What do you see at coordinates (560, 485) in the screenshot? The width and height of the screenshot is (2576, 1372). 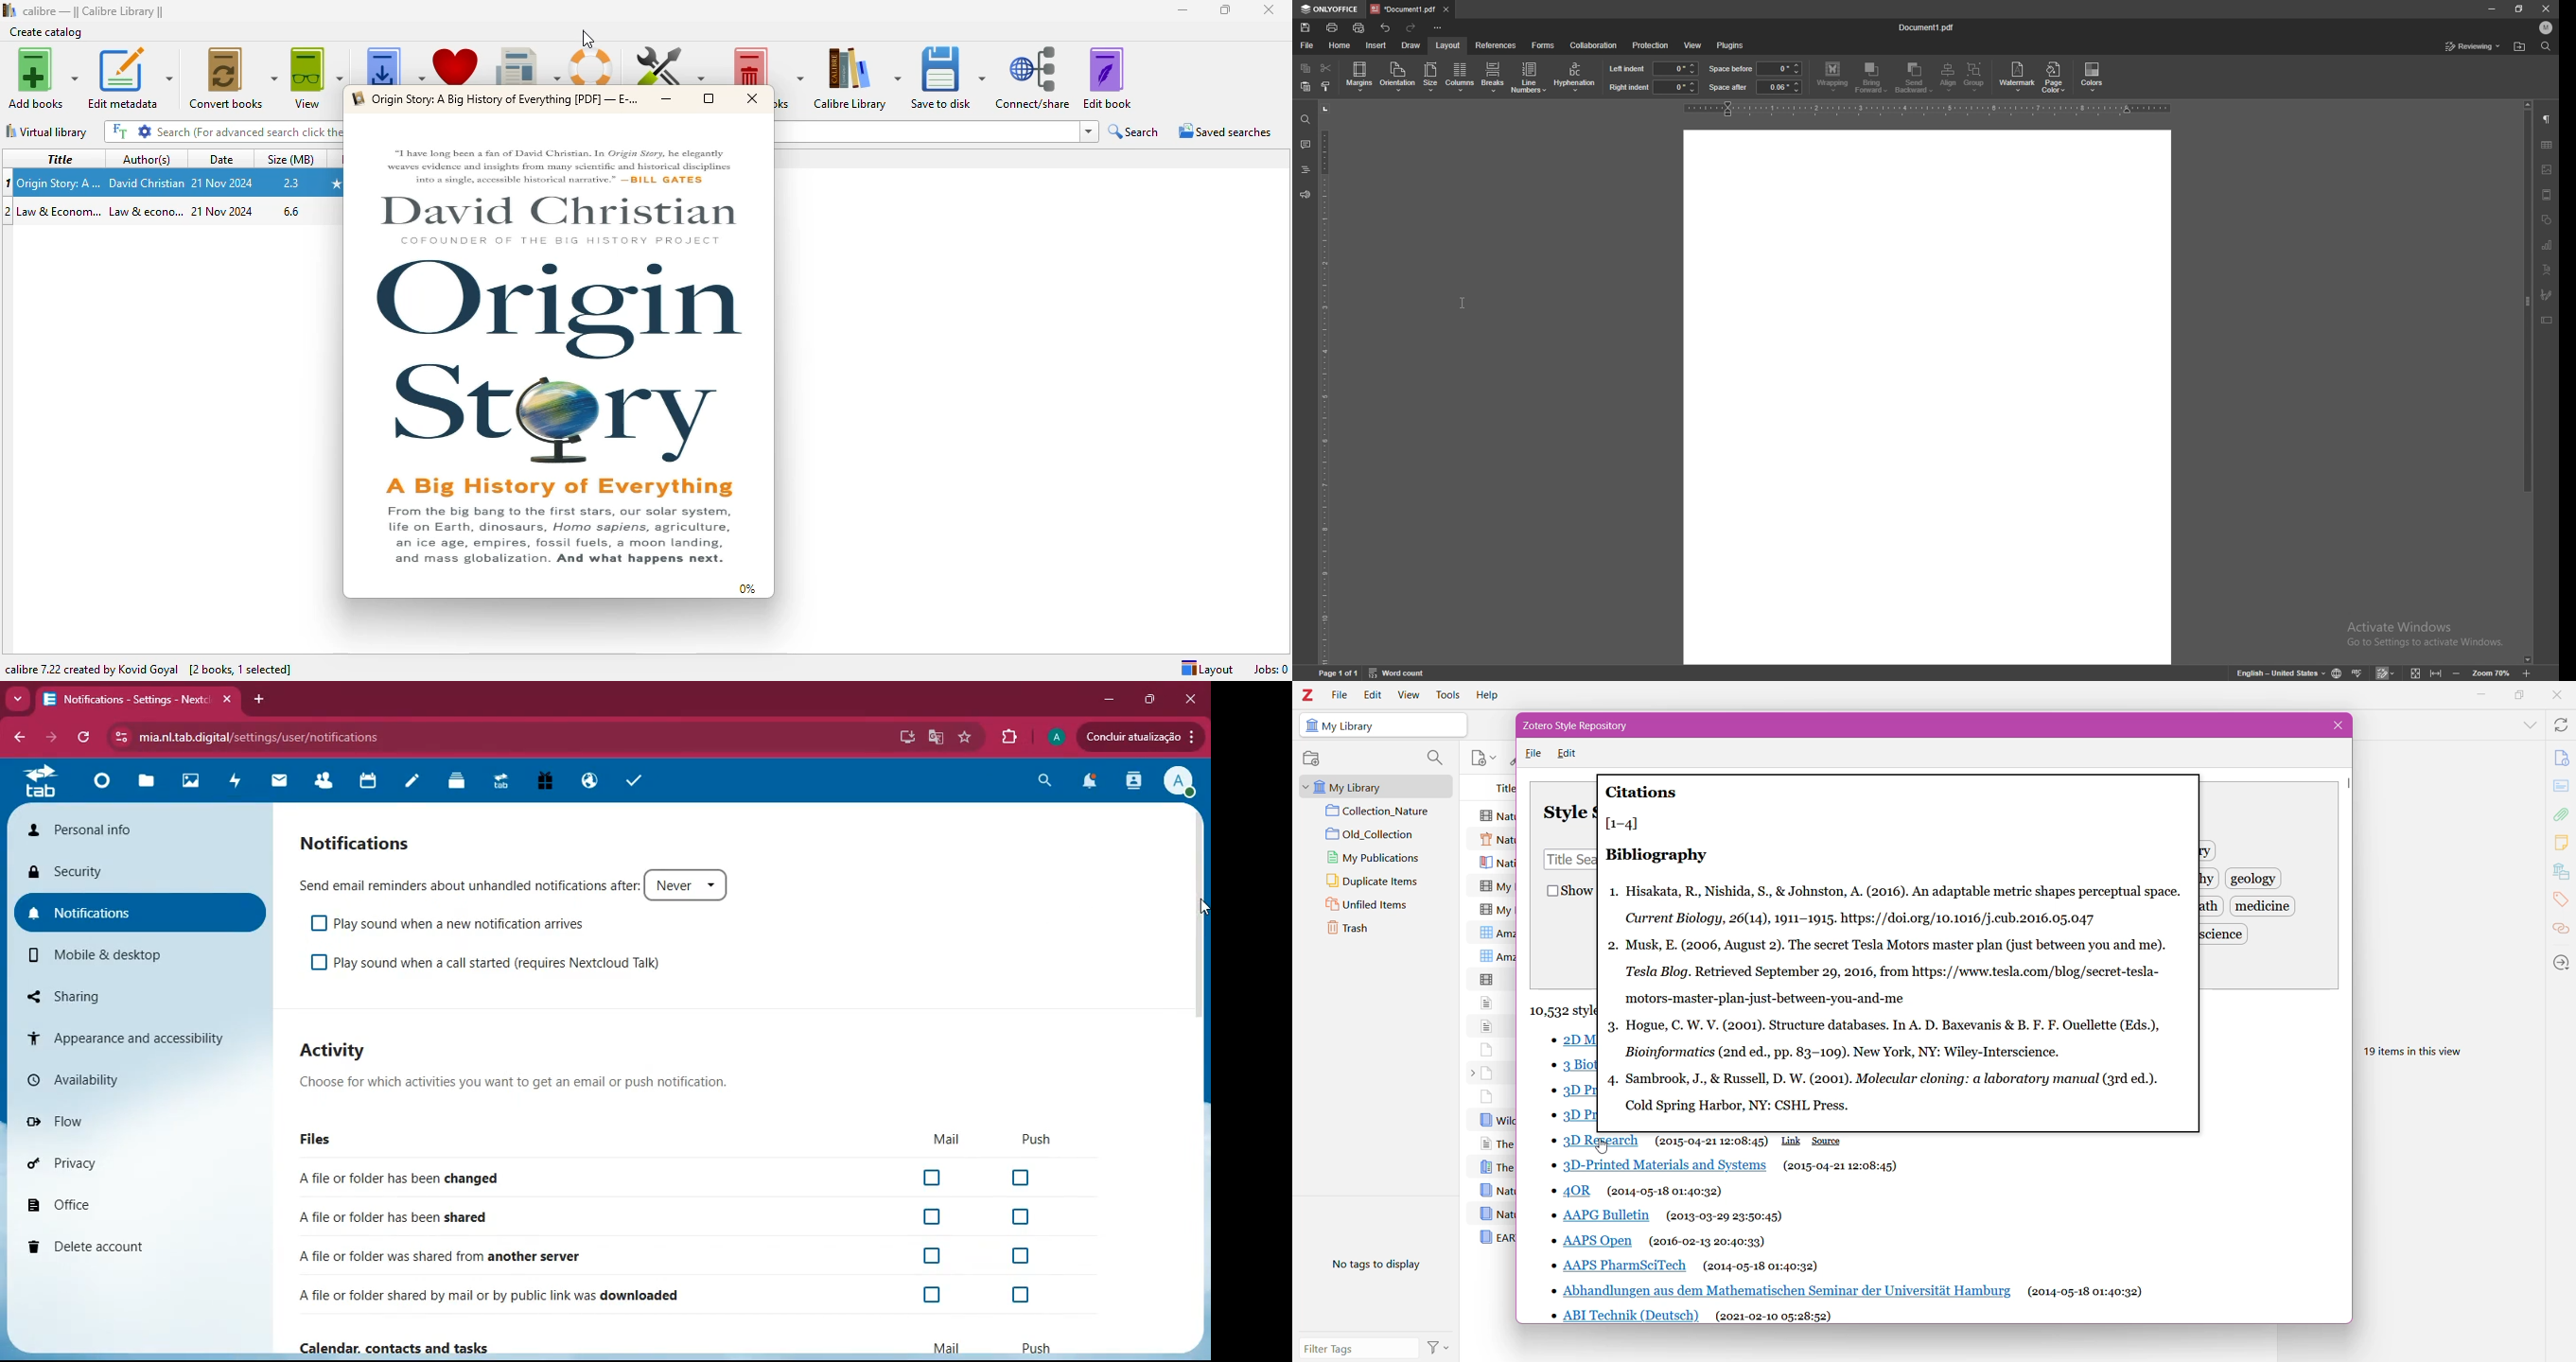 I see `A big history of everything` at bounding box center [560, 485].